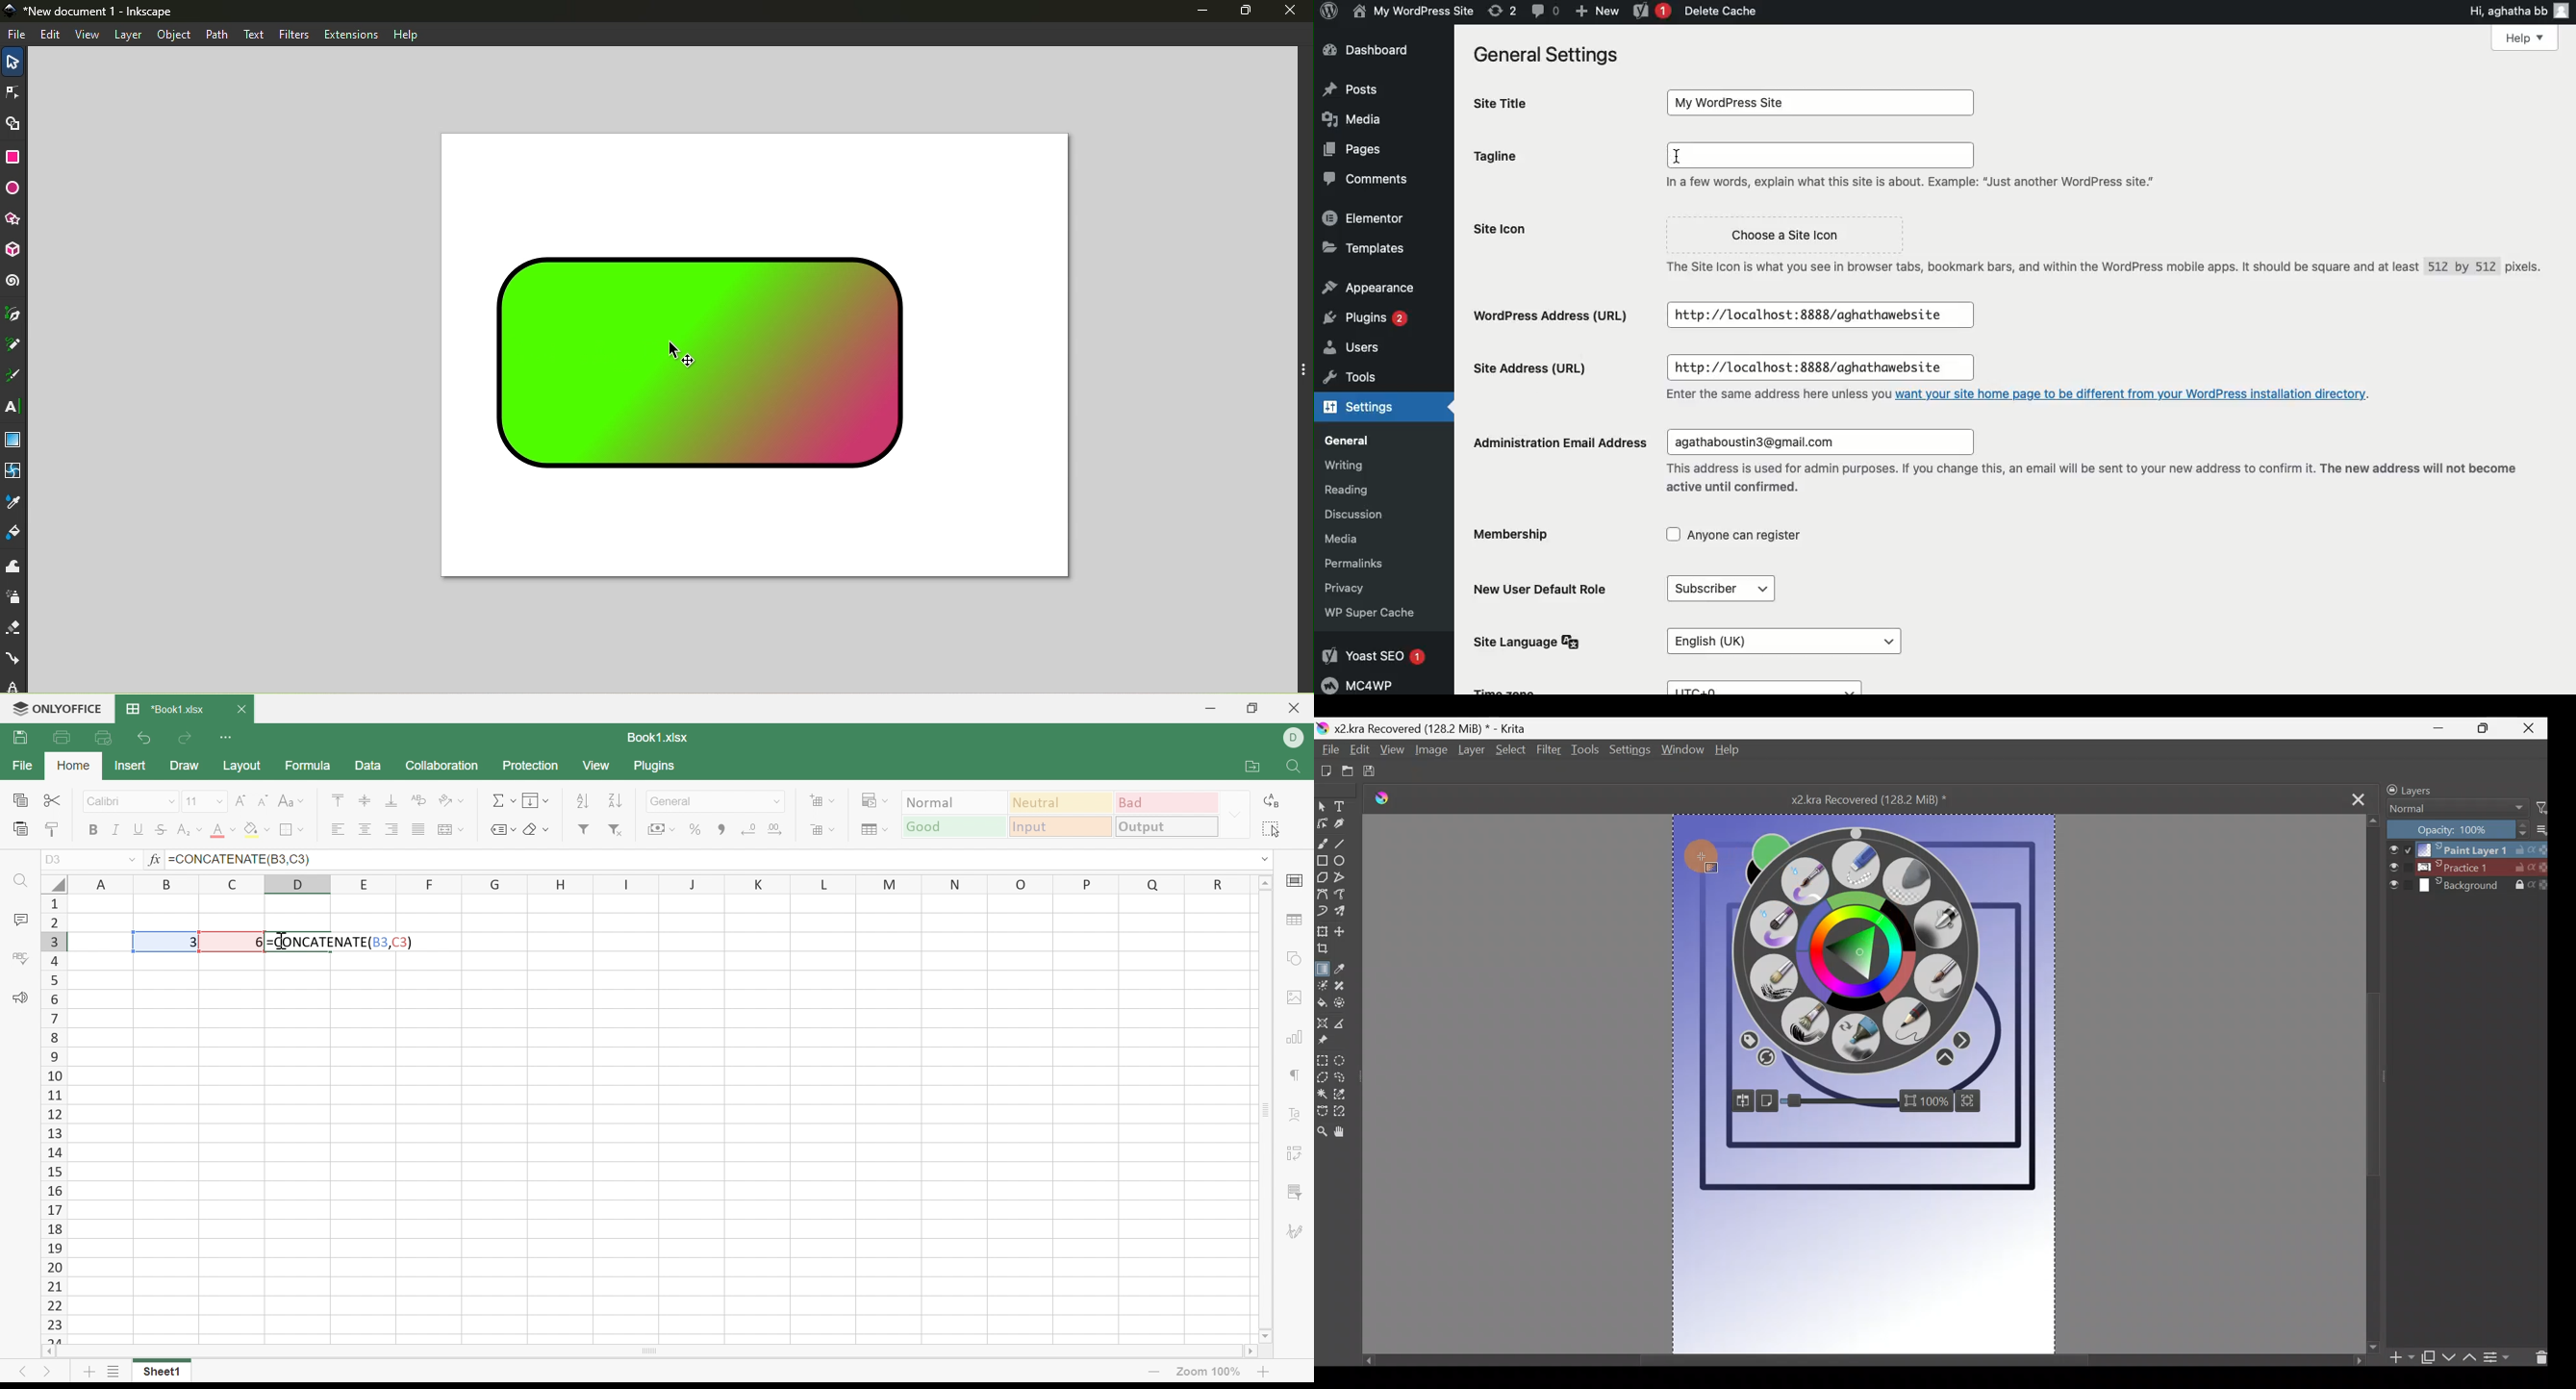 This screenshot has height=1400, width=2576. What do you see at coordinates (1267, 860) in the screenshot?
I see `dROP DOWN` at bounding box center [1267, 860].